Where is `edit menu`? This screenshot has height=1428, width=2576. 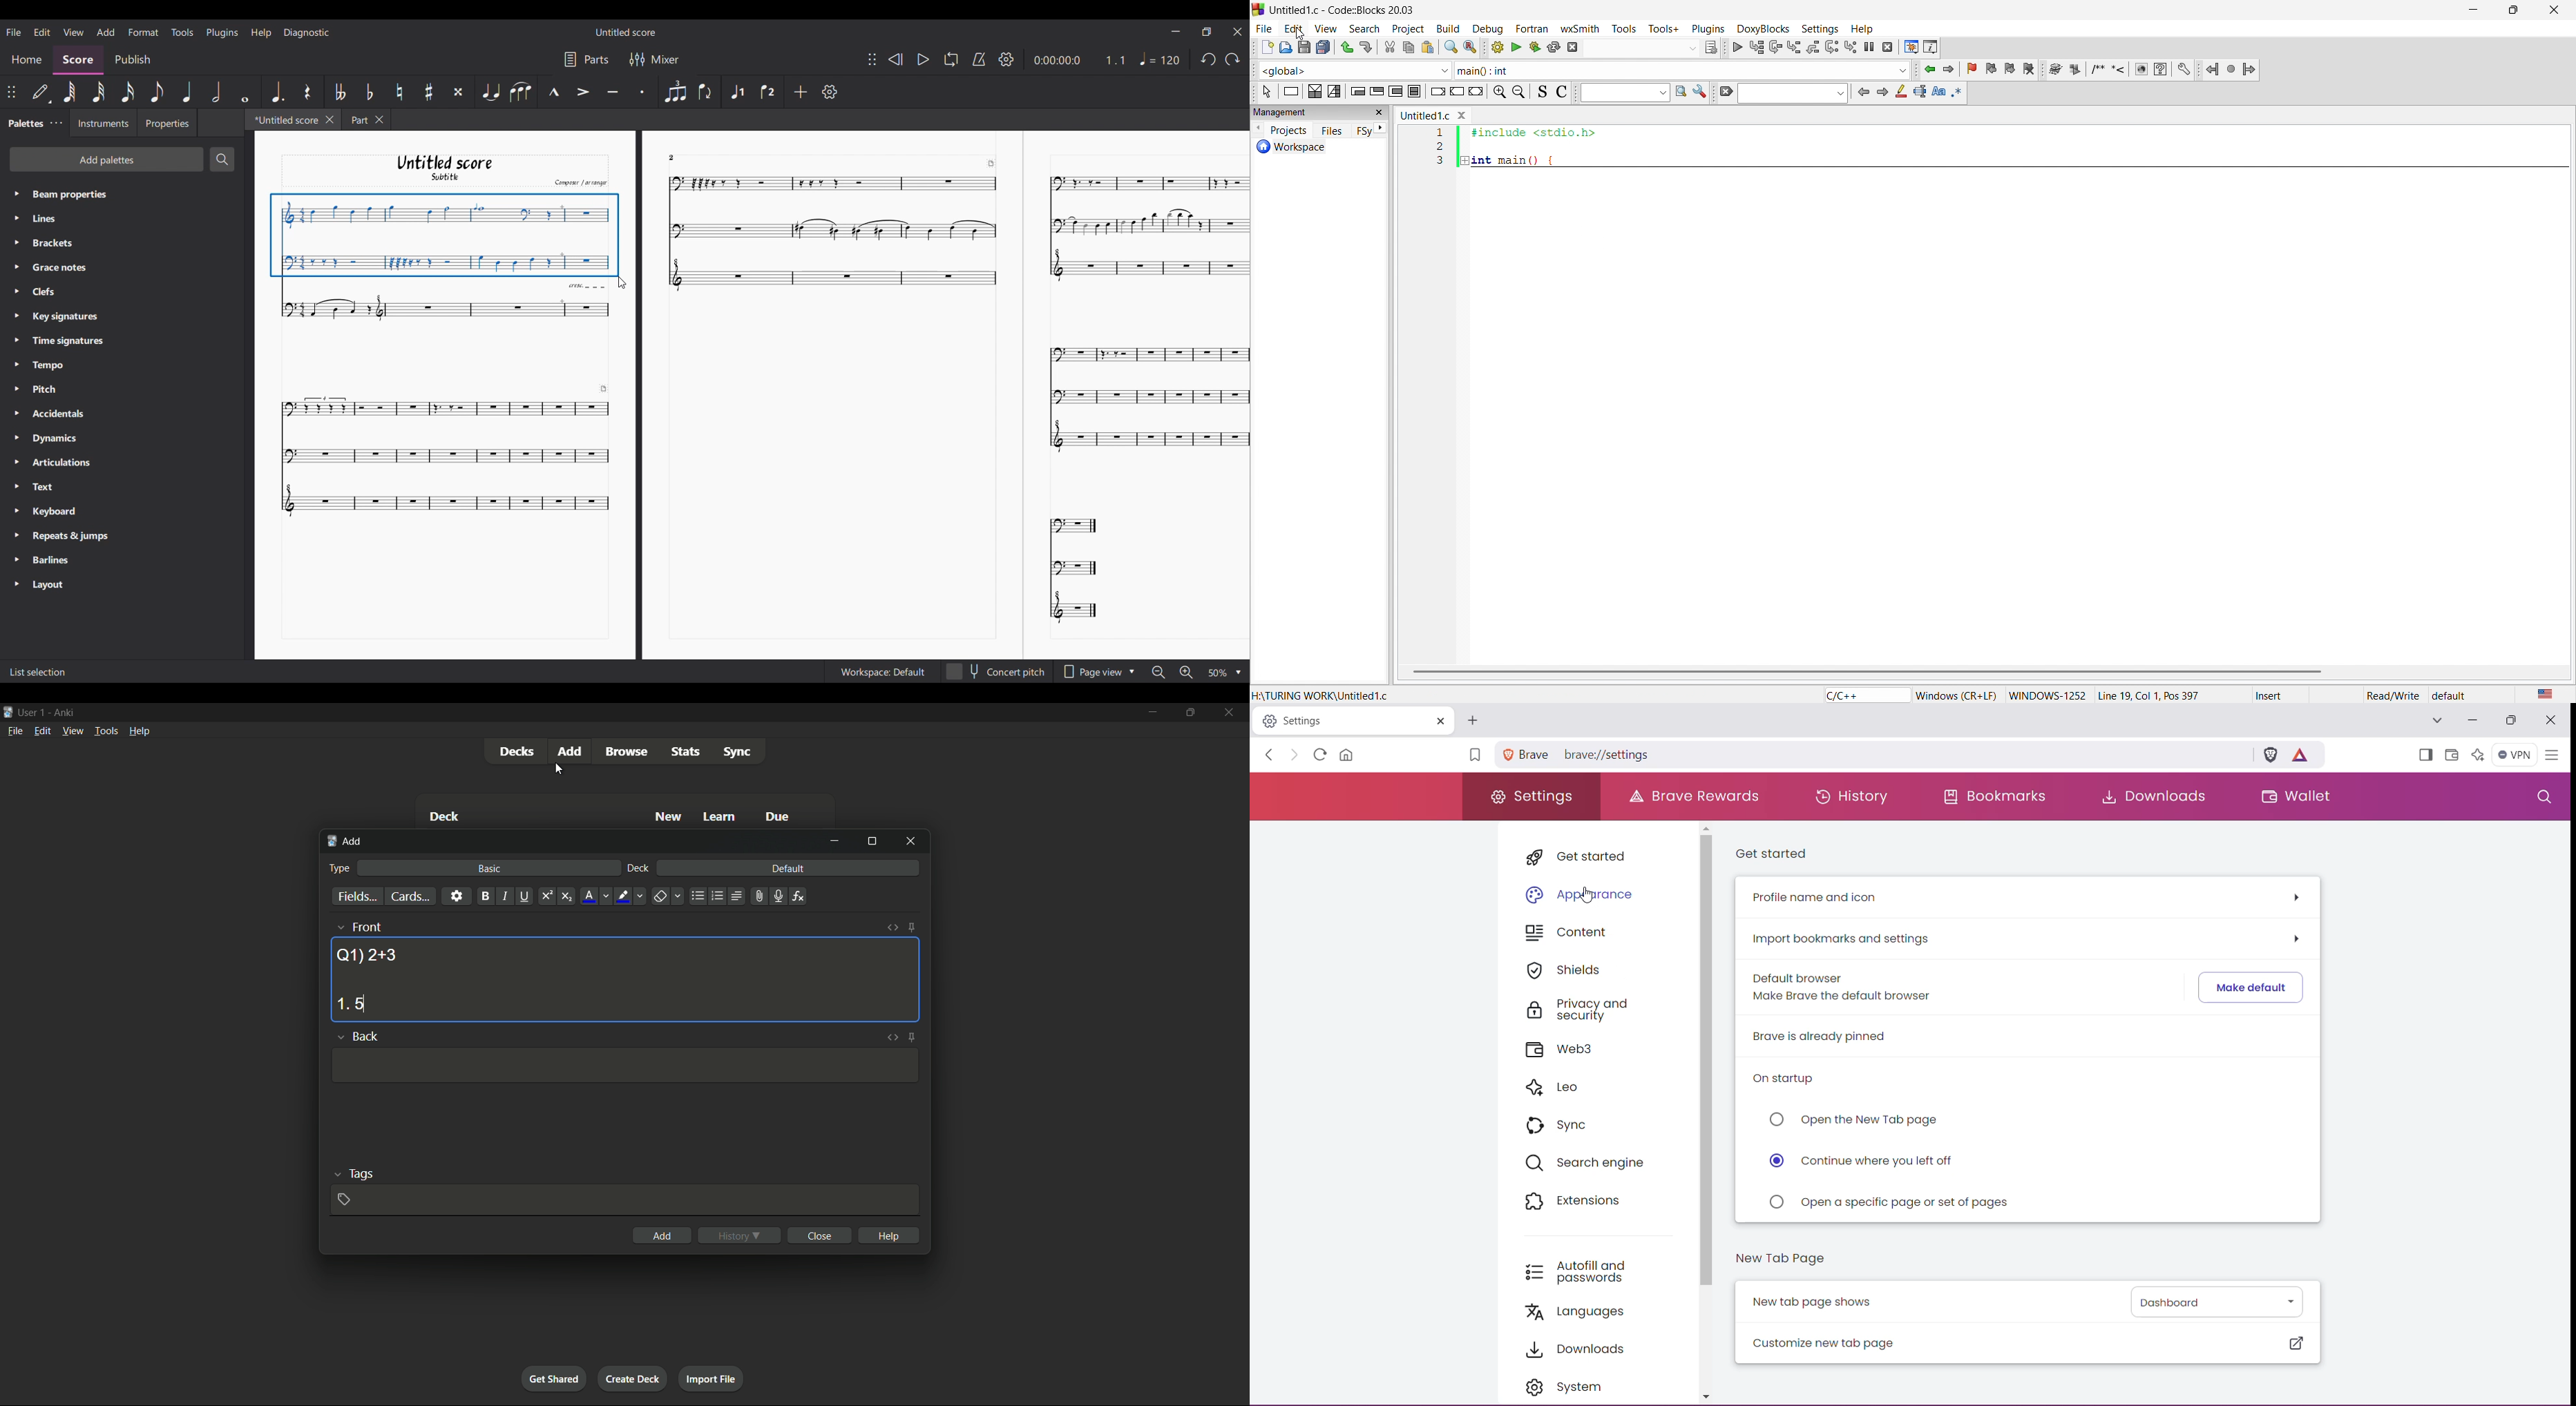
edit menu is located at coordinates (43, 730).